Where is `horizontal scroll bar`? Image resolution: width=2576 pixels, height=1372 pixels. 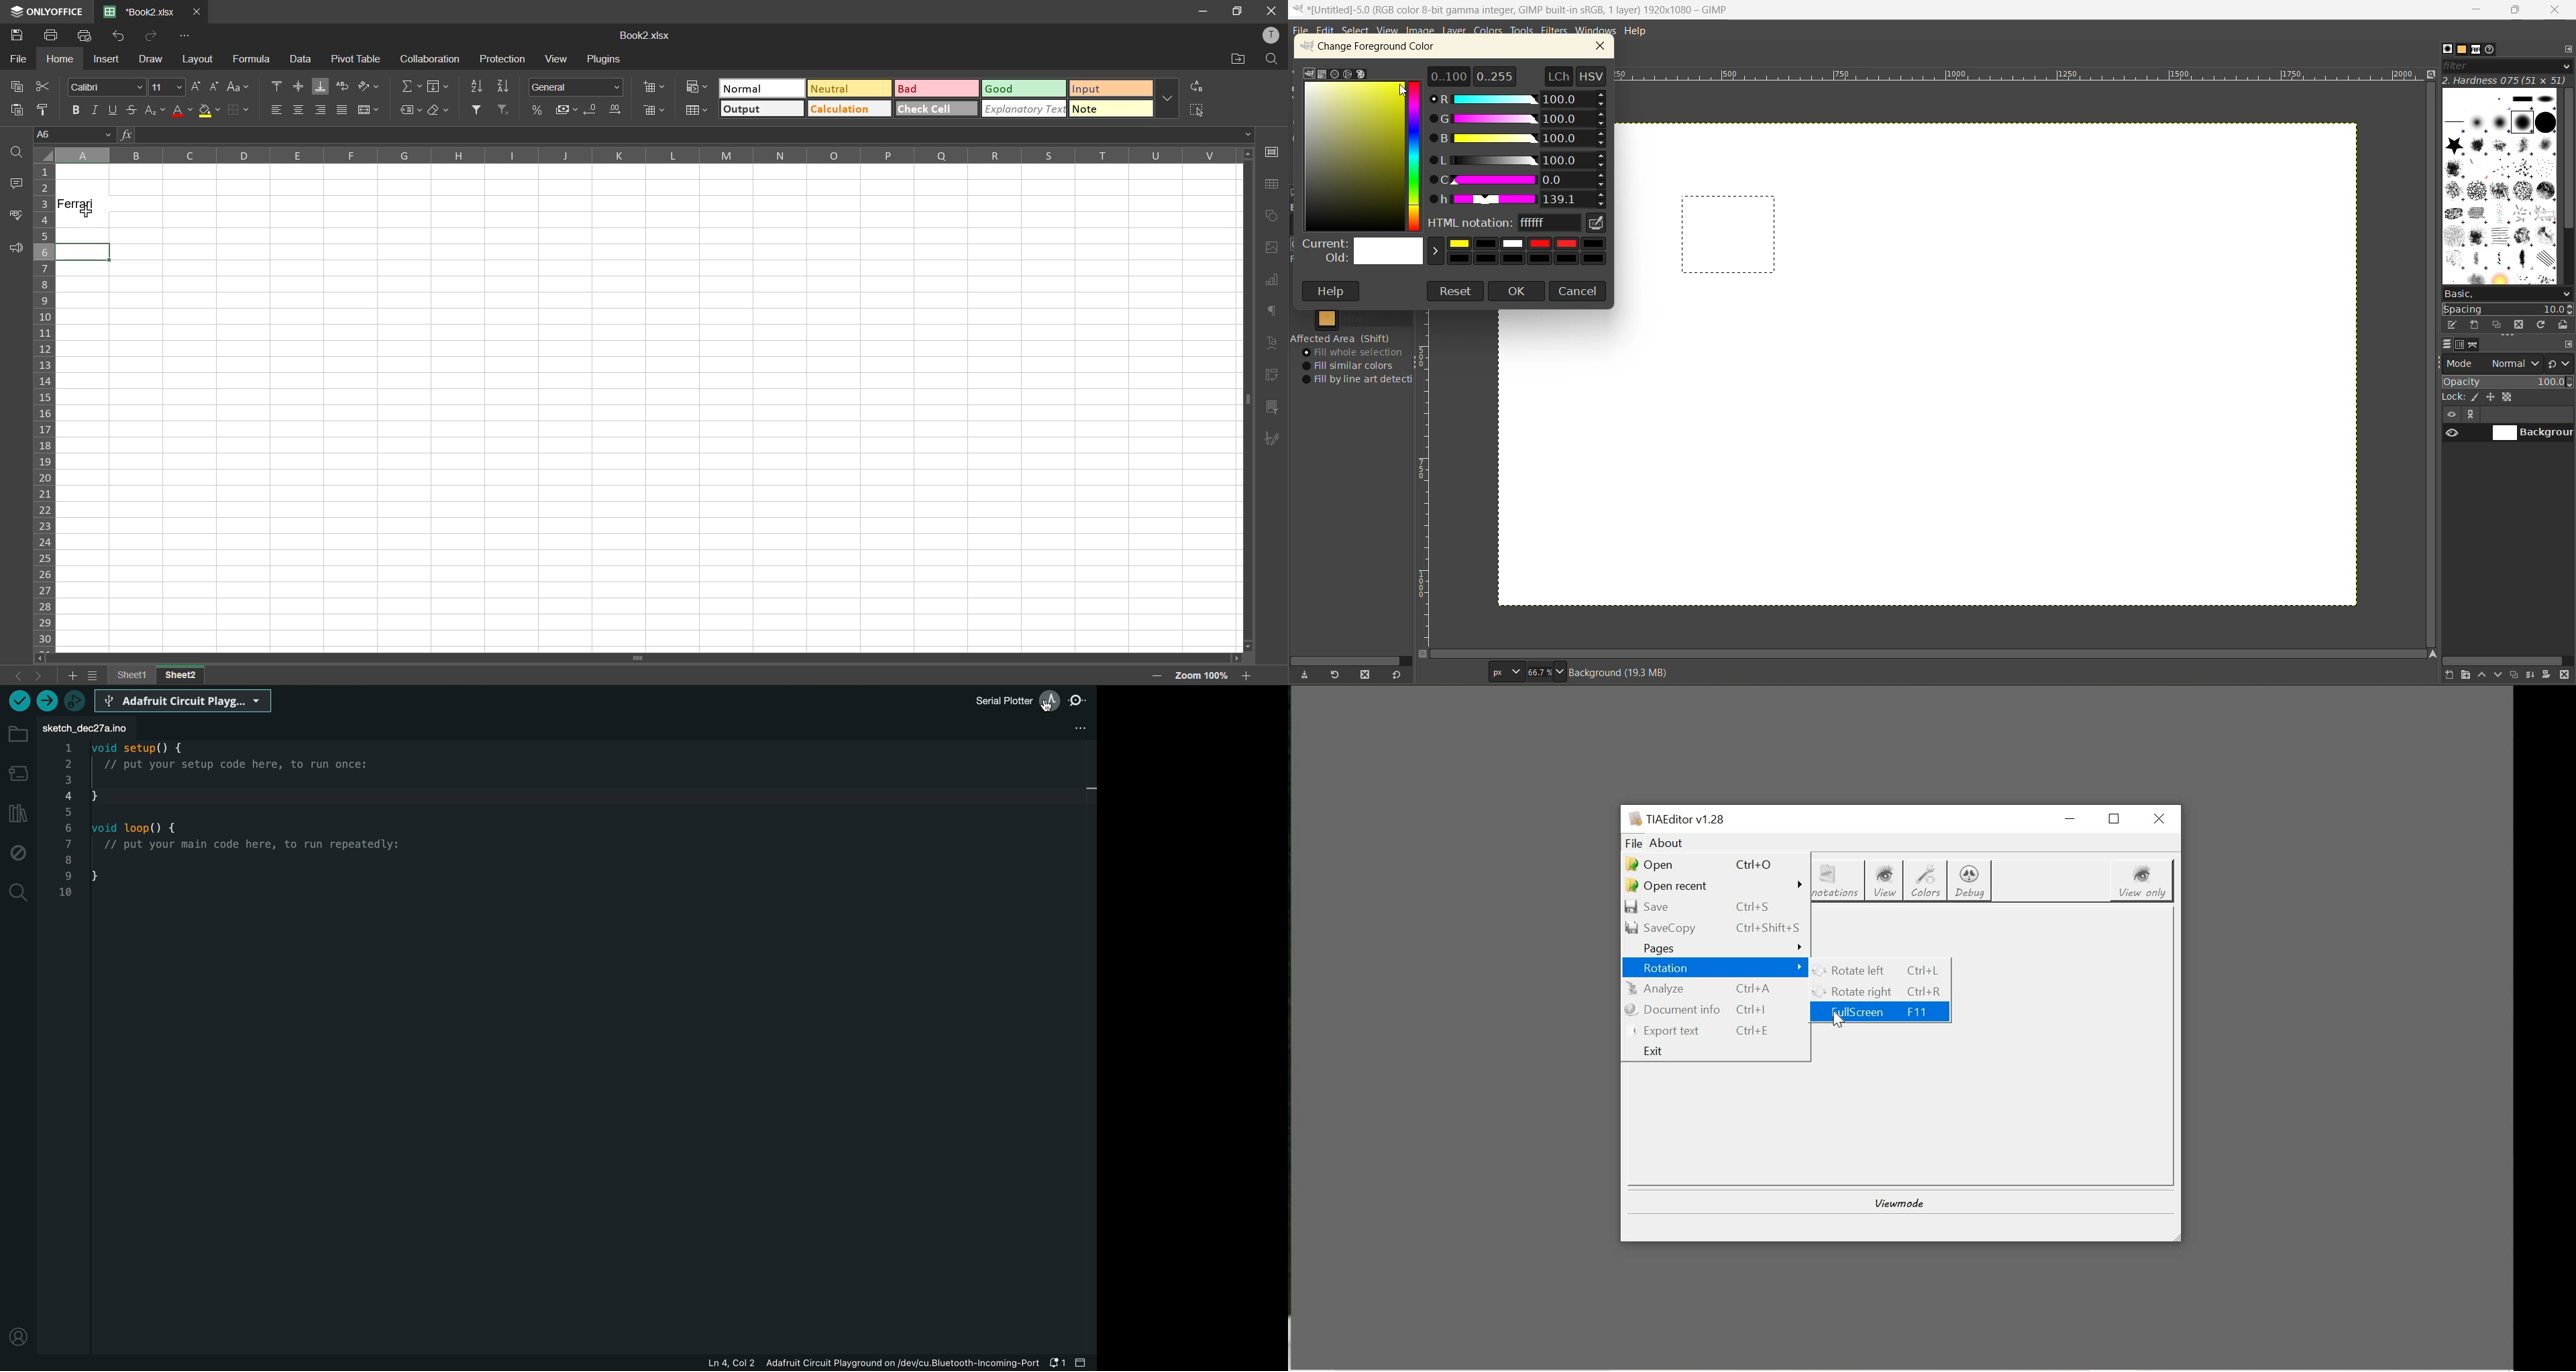 horizontal scroll bar is located at coordinates (1350, 658).